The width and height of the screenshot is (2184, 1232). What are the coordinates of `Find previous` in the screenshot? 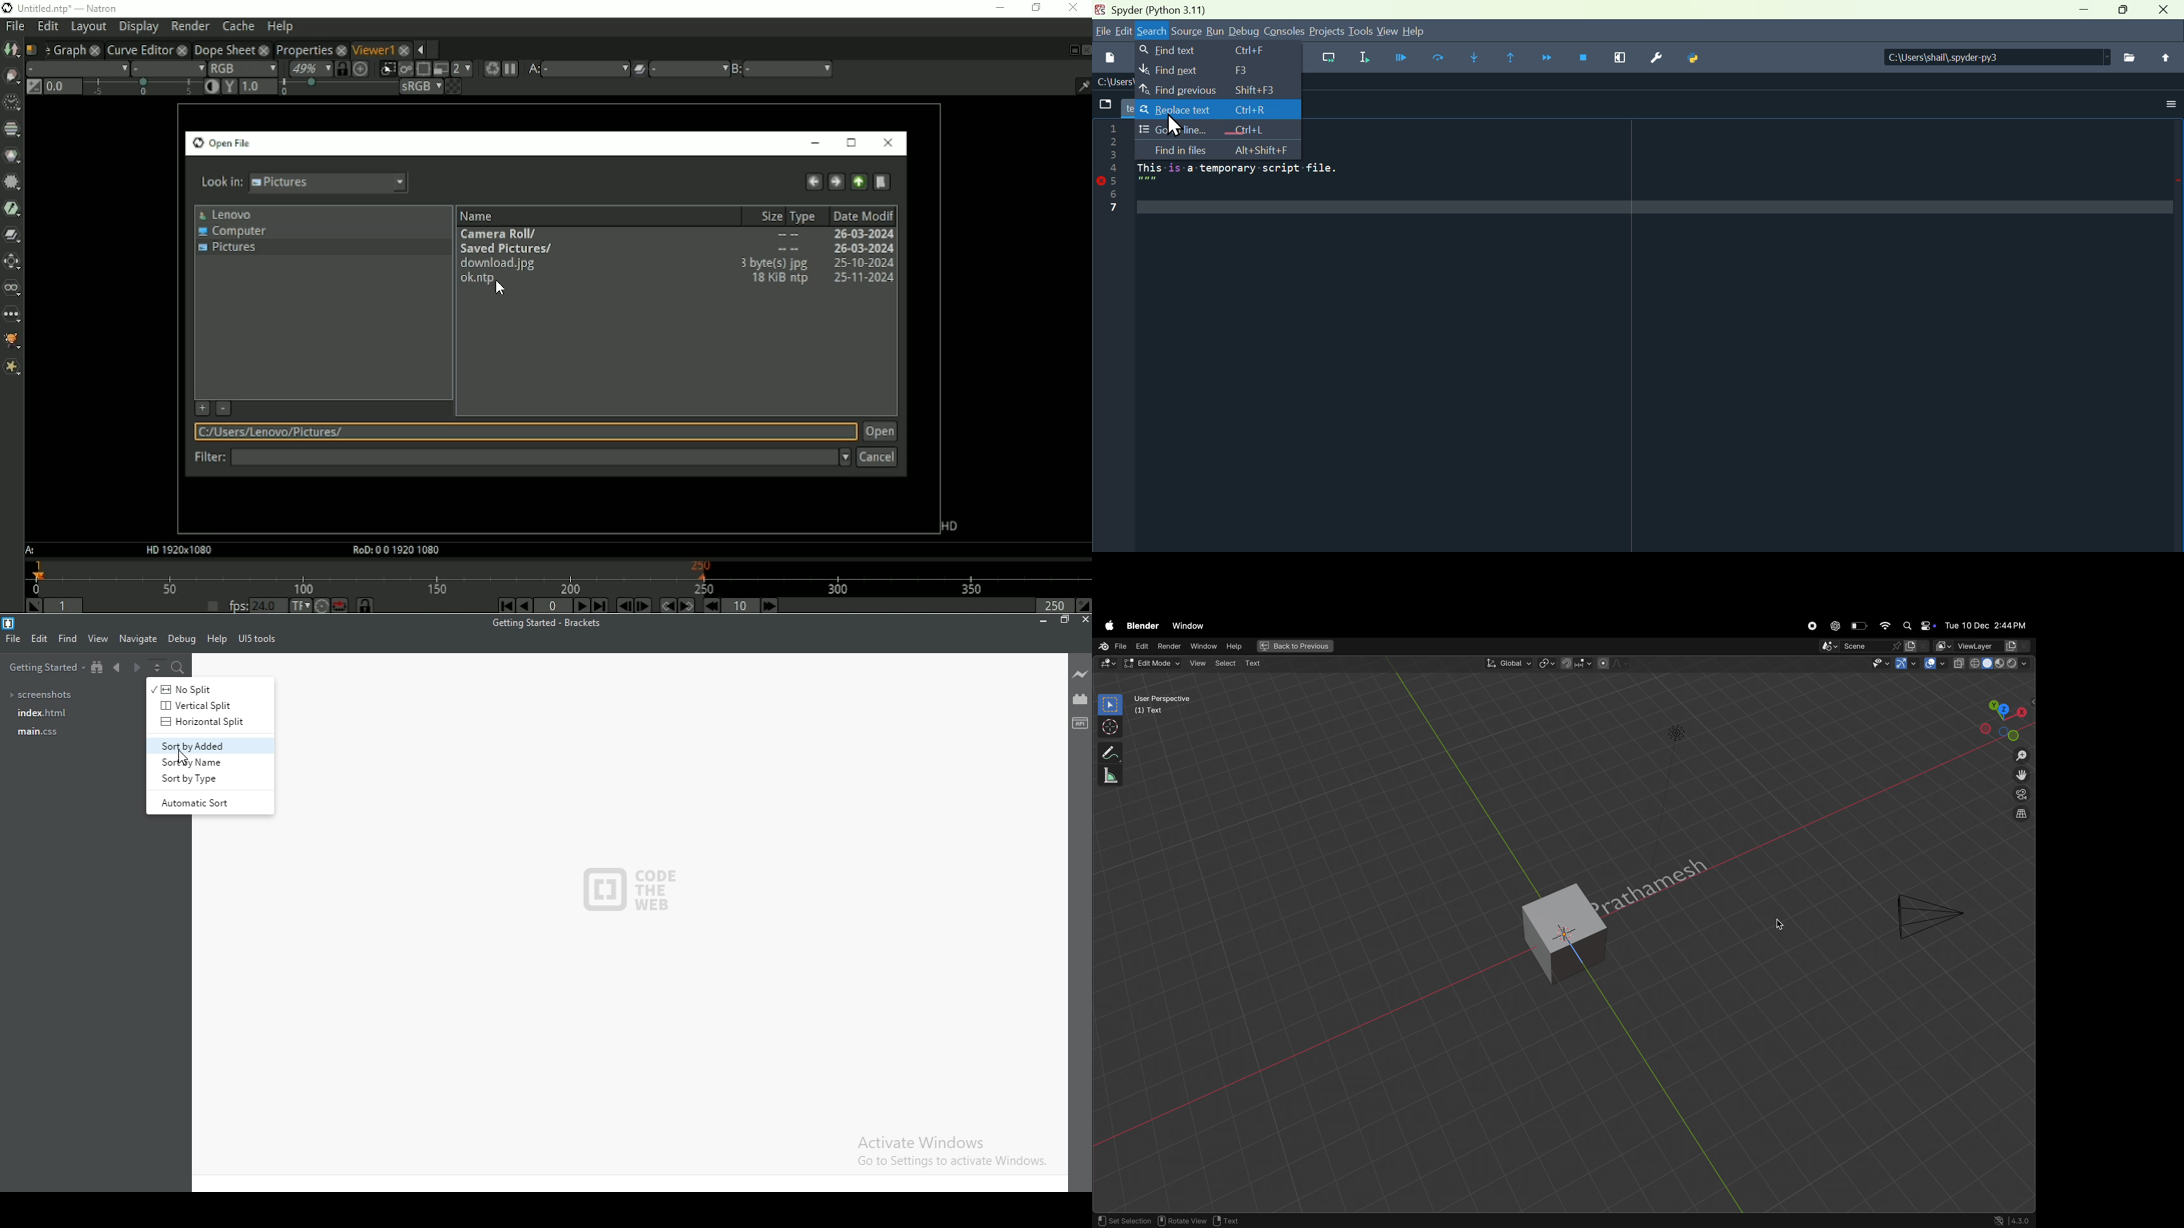 It's located at (1212, 89).